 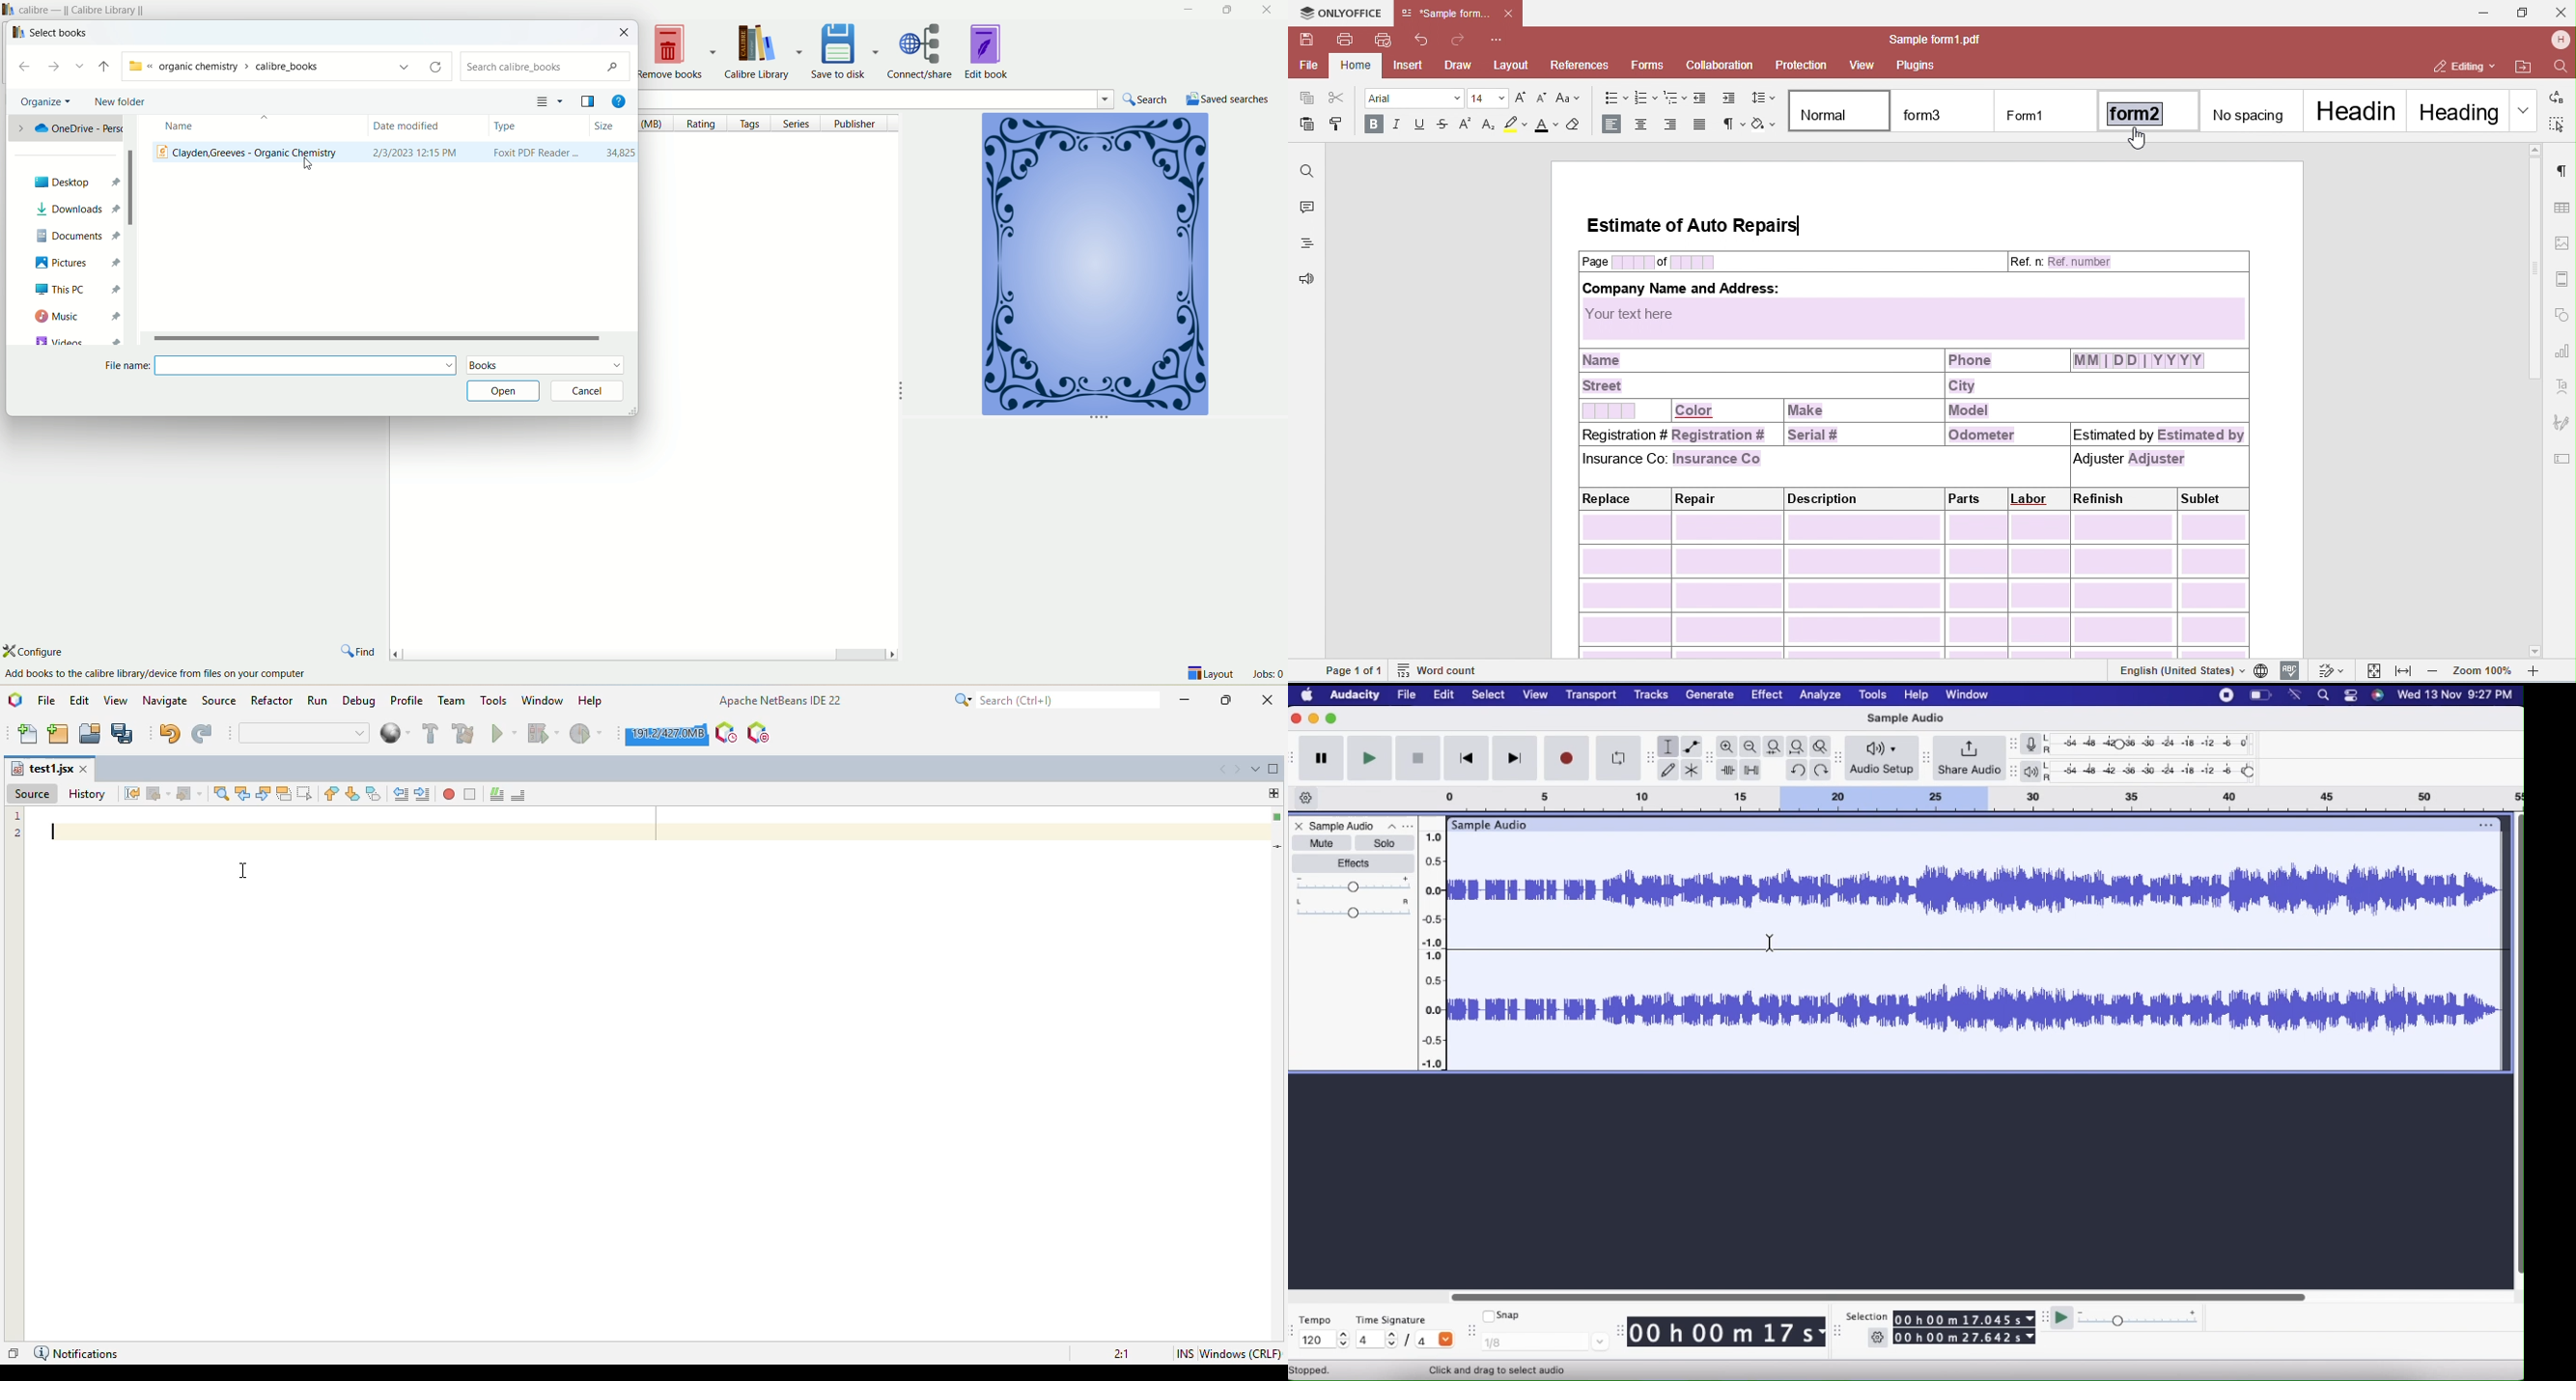 What do you see at coordinates (1711, 756) in the screenshot?
I see `move toolbar` at bounding box center [1711, 756].